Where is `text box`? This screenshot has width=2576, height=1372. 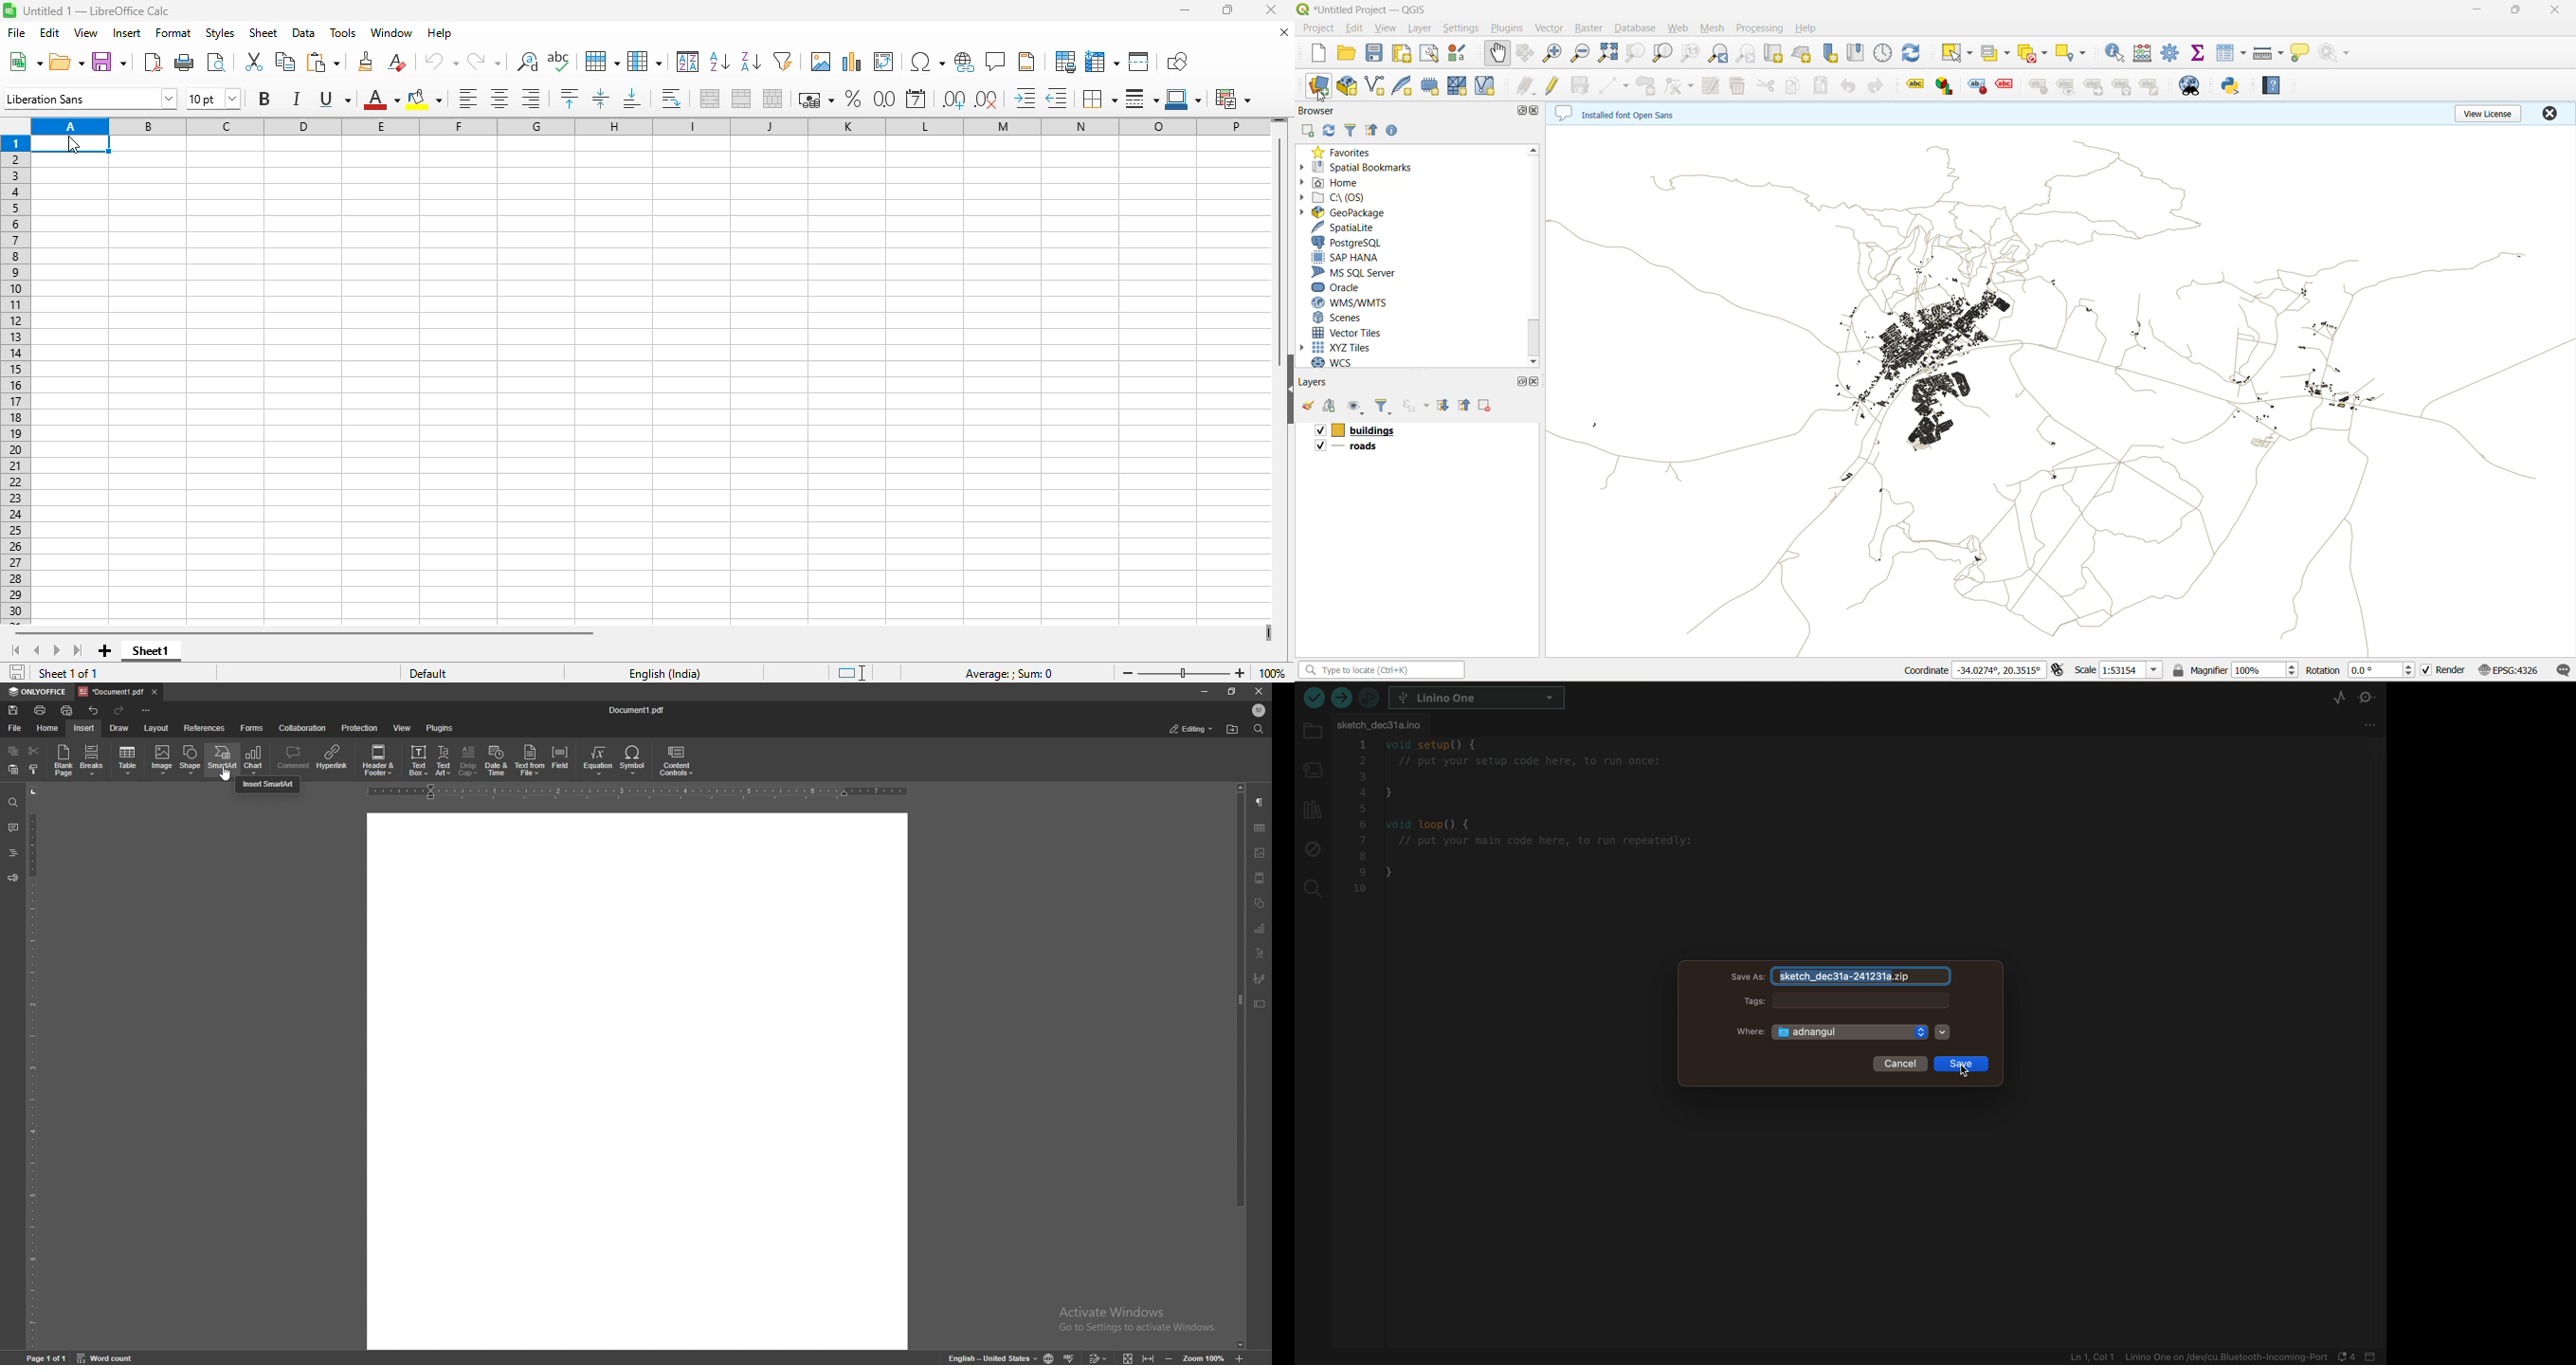
text box is located at coordinates (1259, 1004).